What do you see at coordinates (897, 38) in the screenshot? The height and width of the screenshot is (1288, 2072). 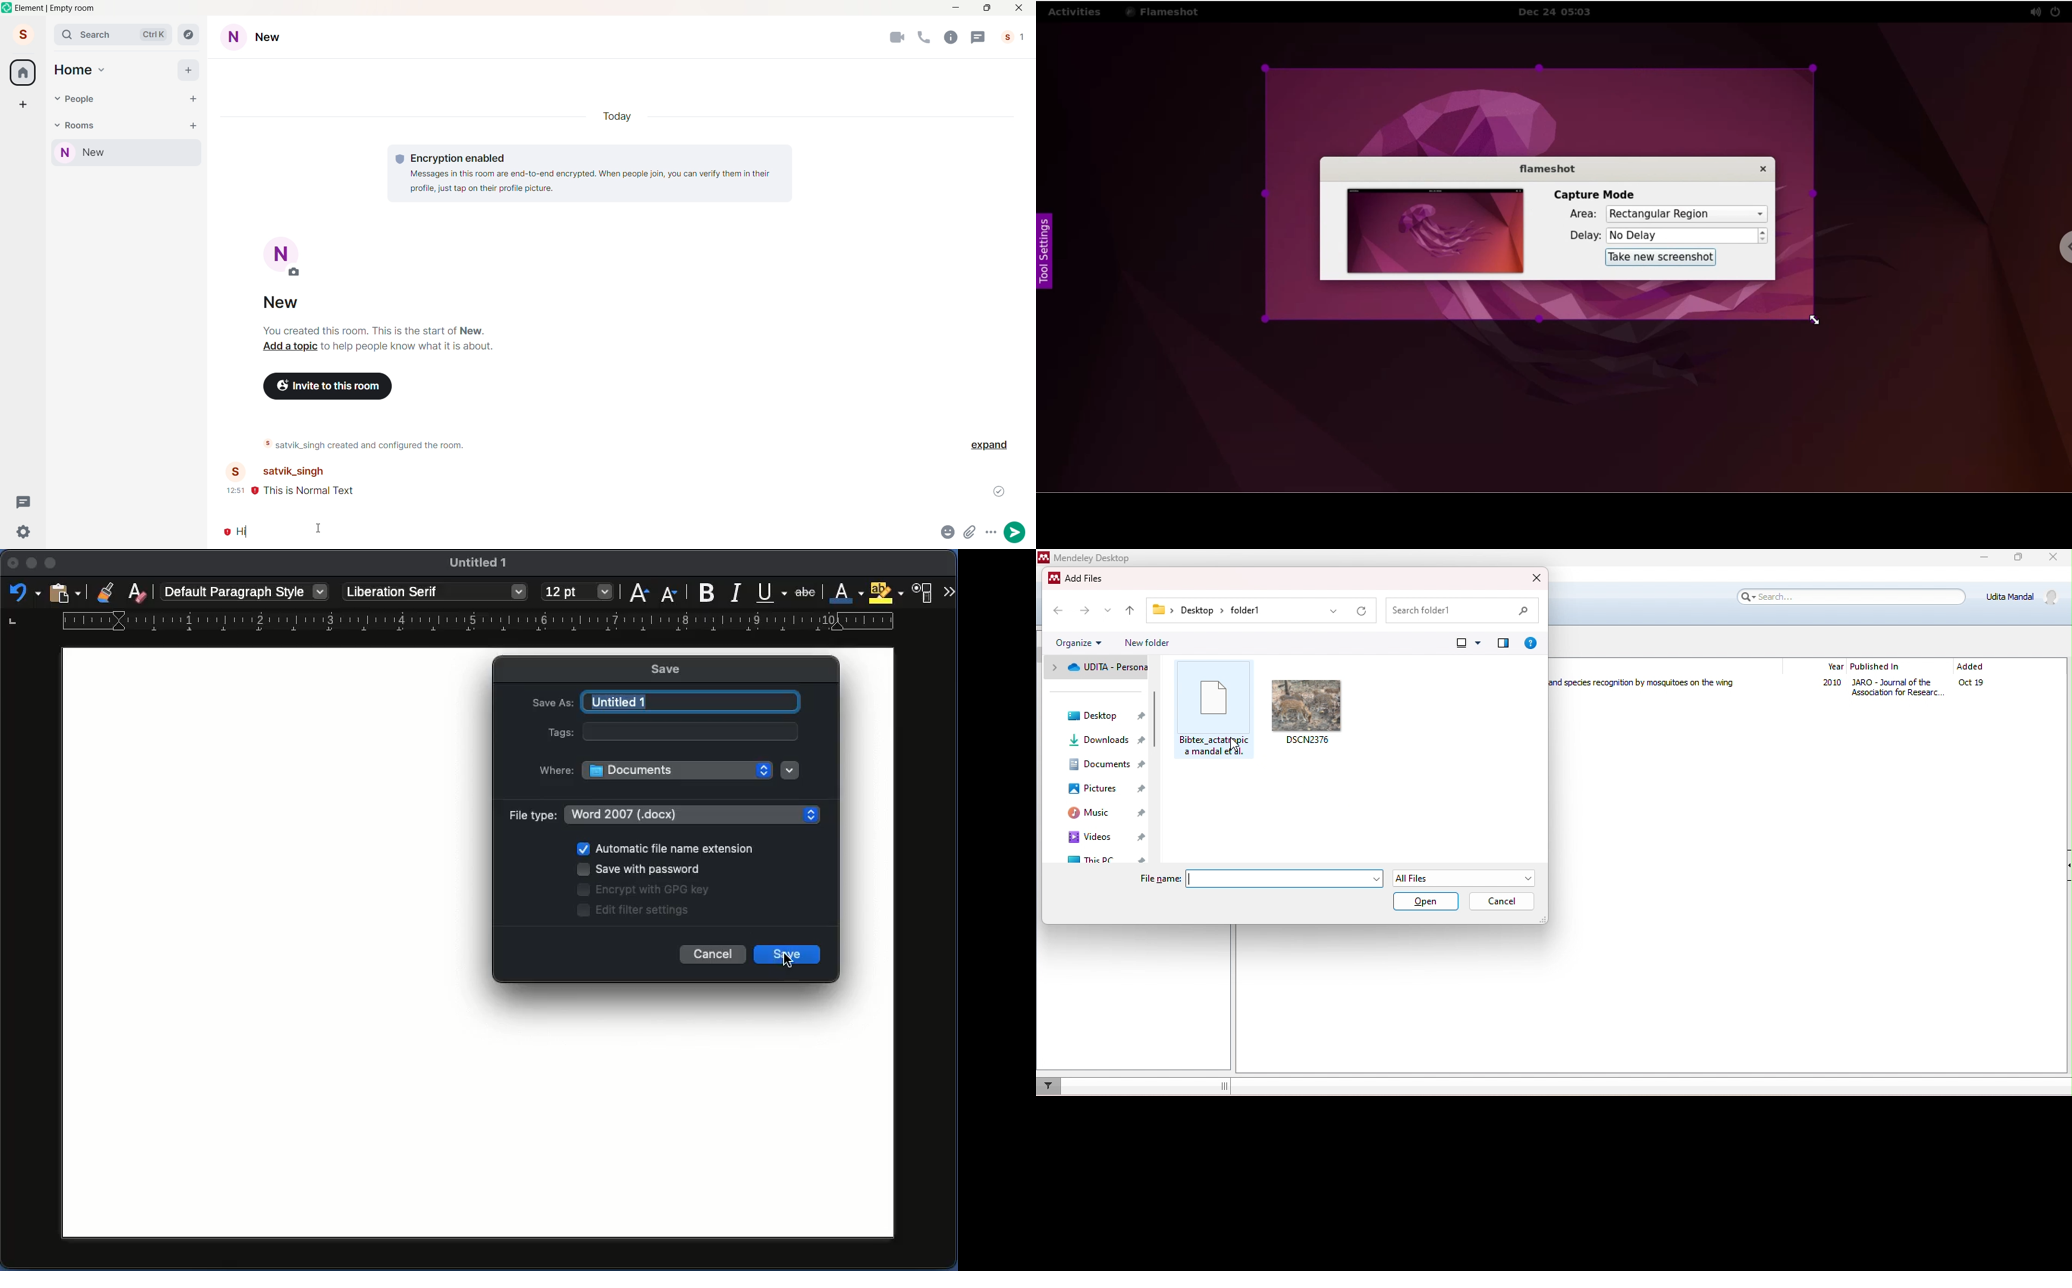 I see `Video Call` at bounding box center [897, 38].